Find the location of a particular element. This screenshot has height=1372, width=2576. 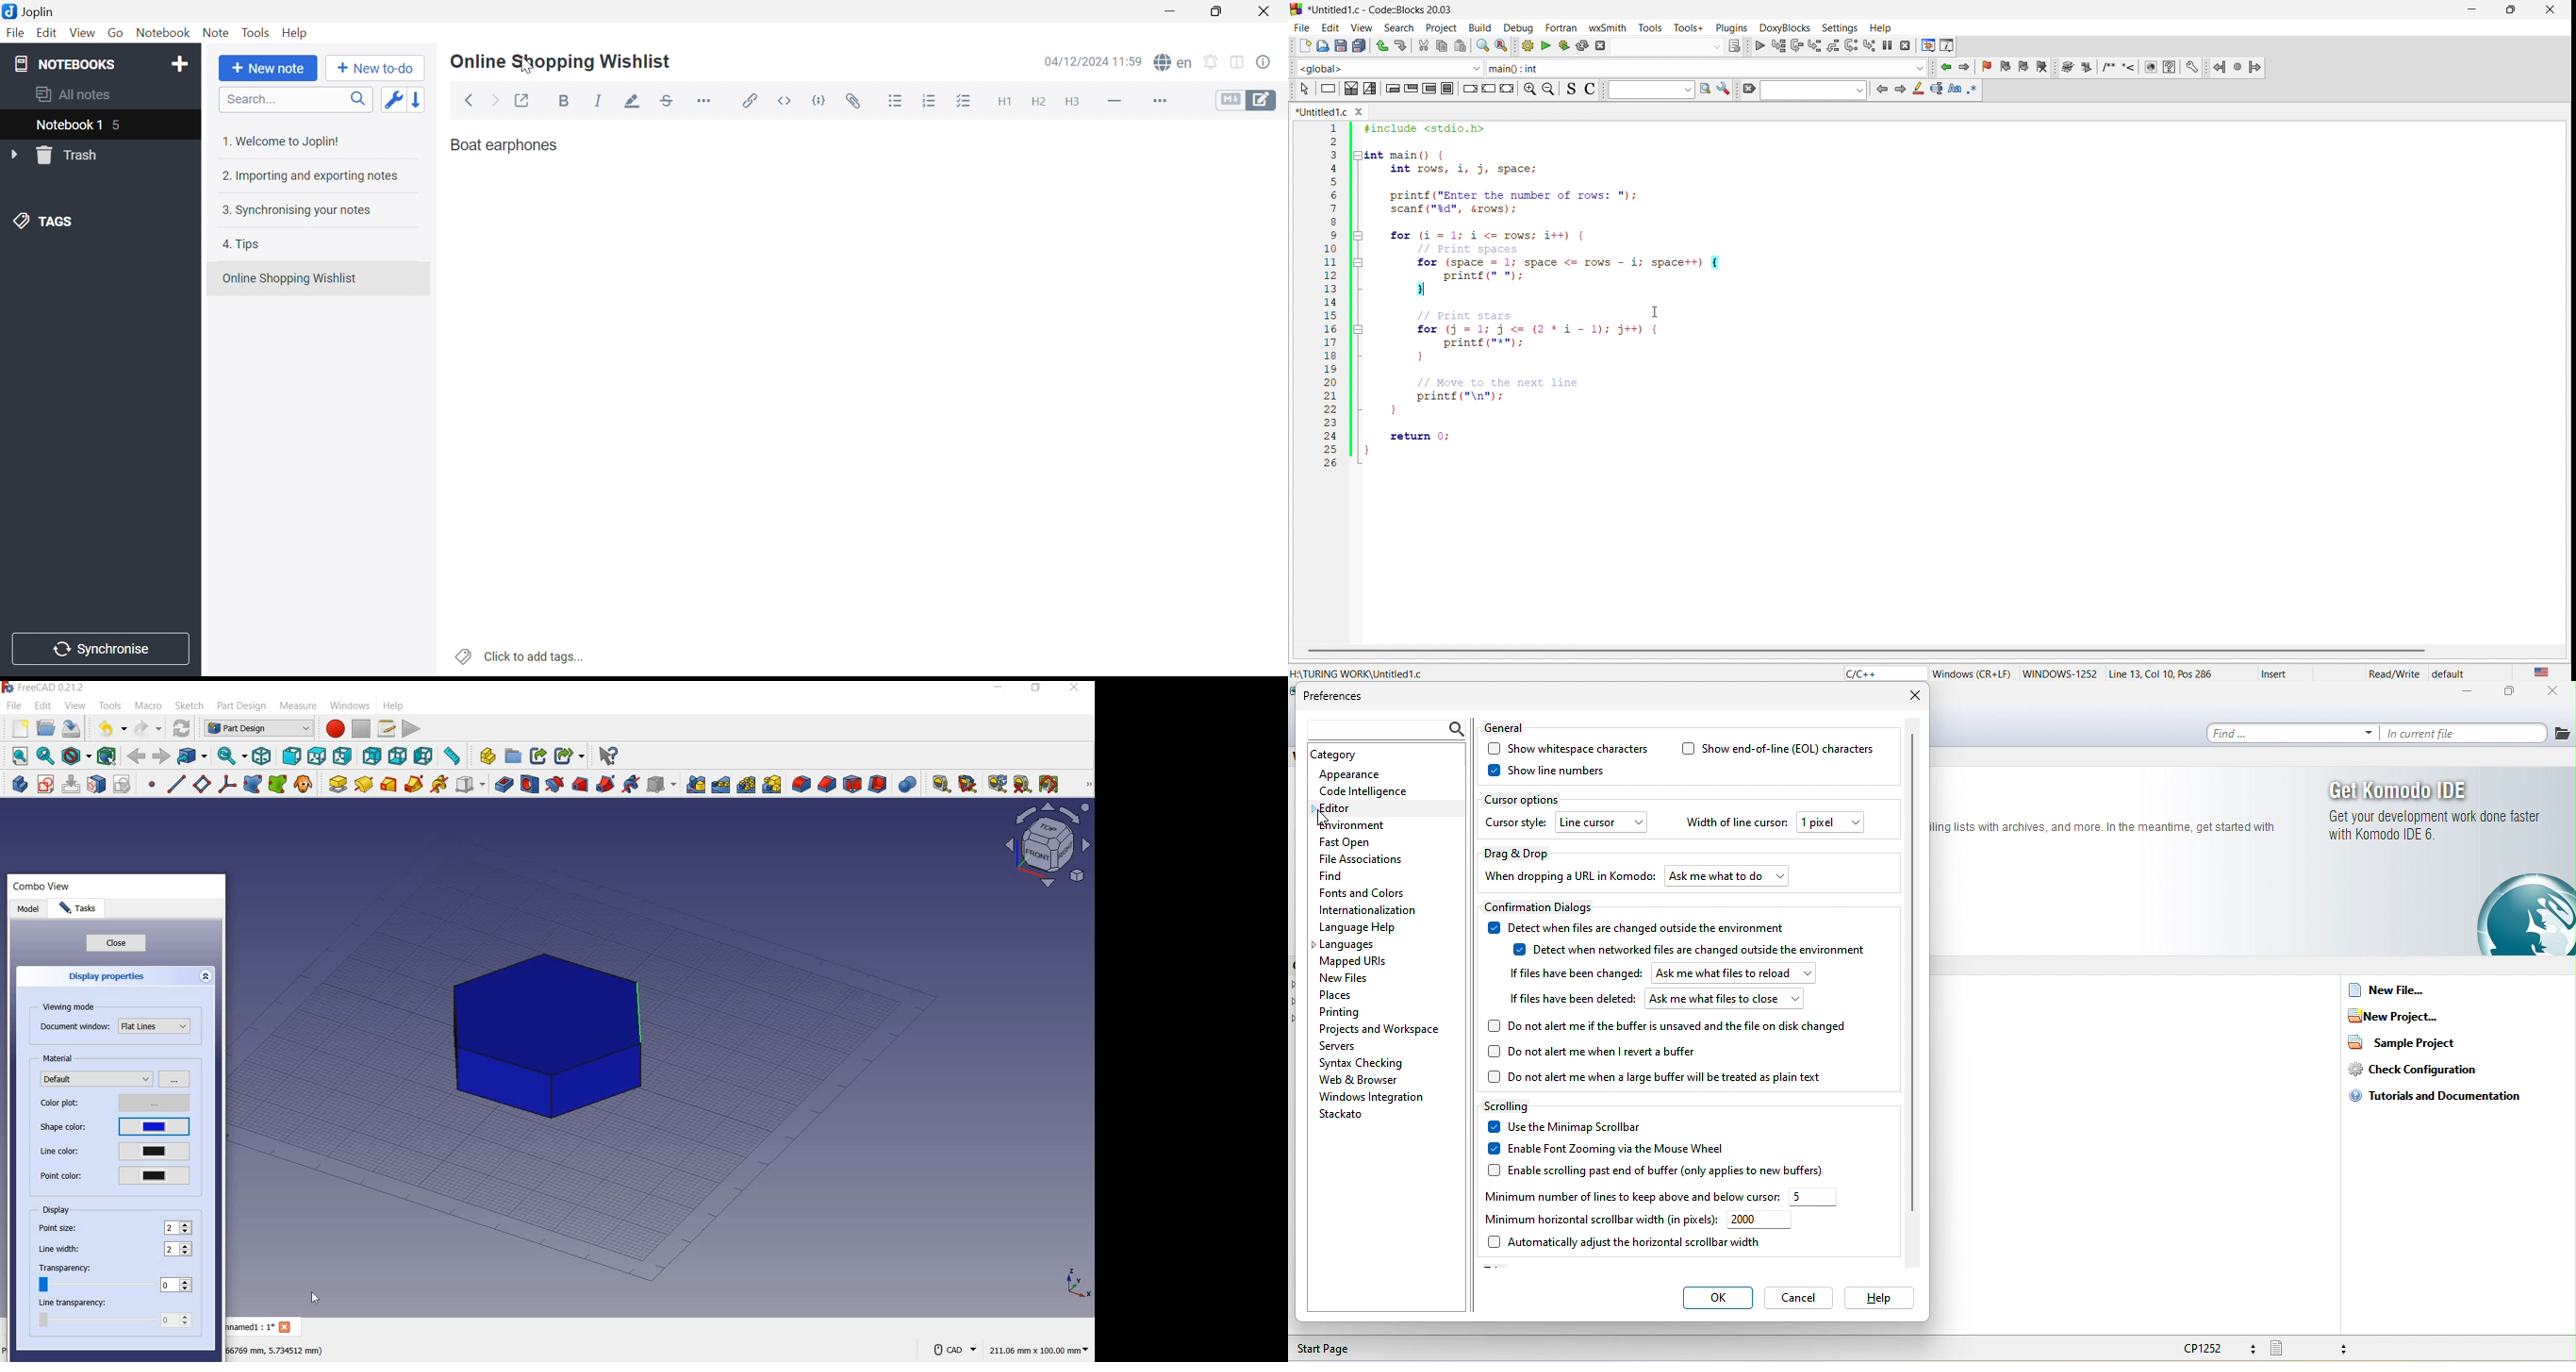

Toggle external editing is located at coordinates (525, 100).